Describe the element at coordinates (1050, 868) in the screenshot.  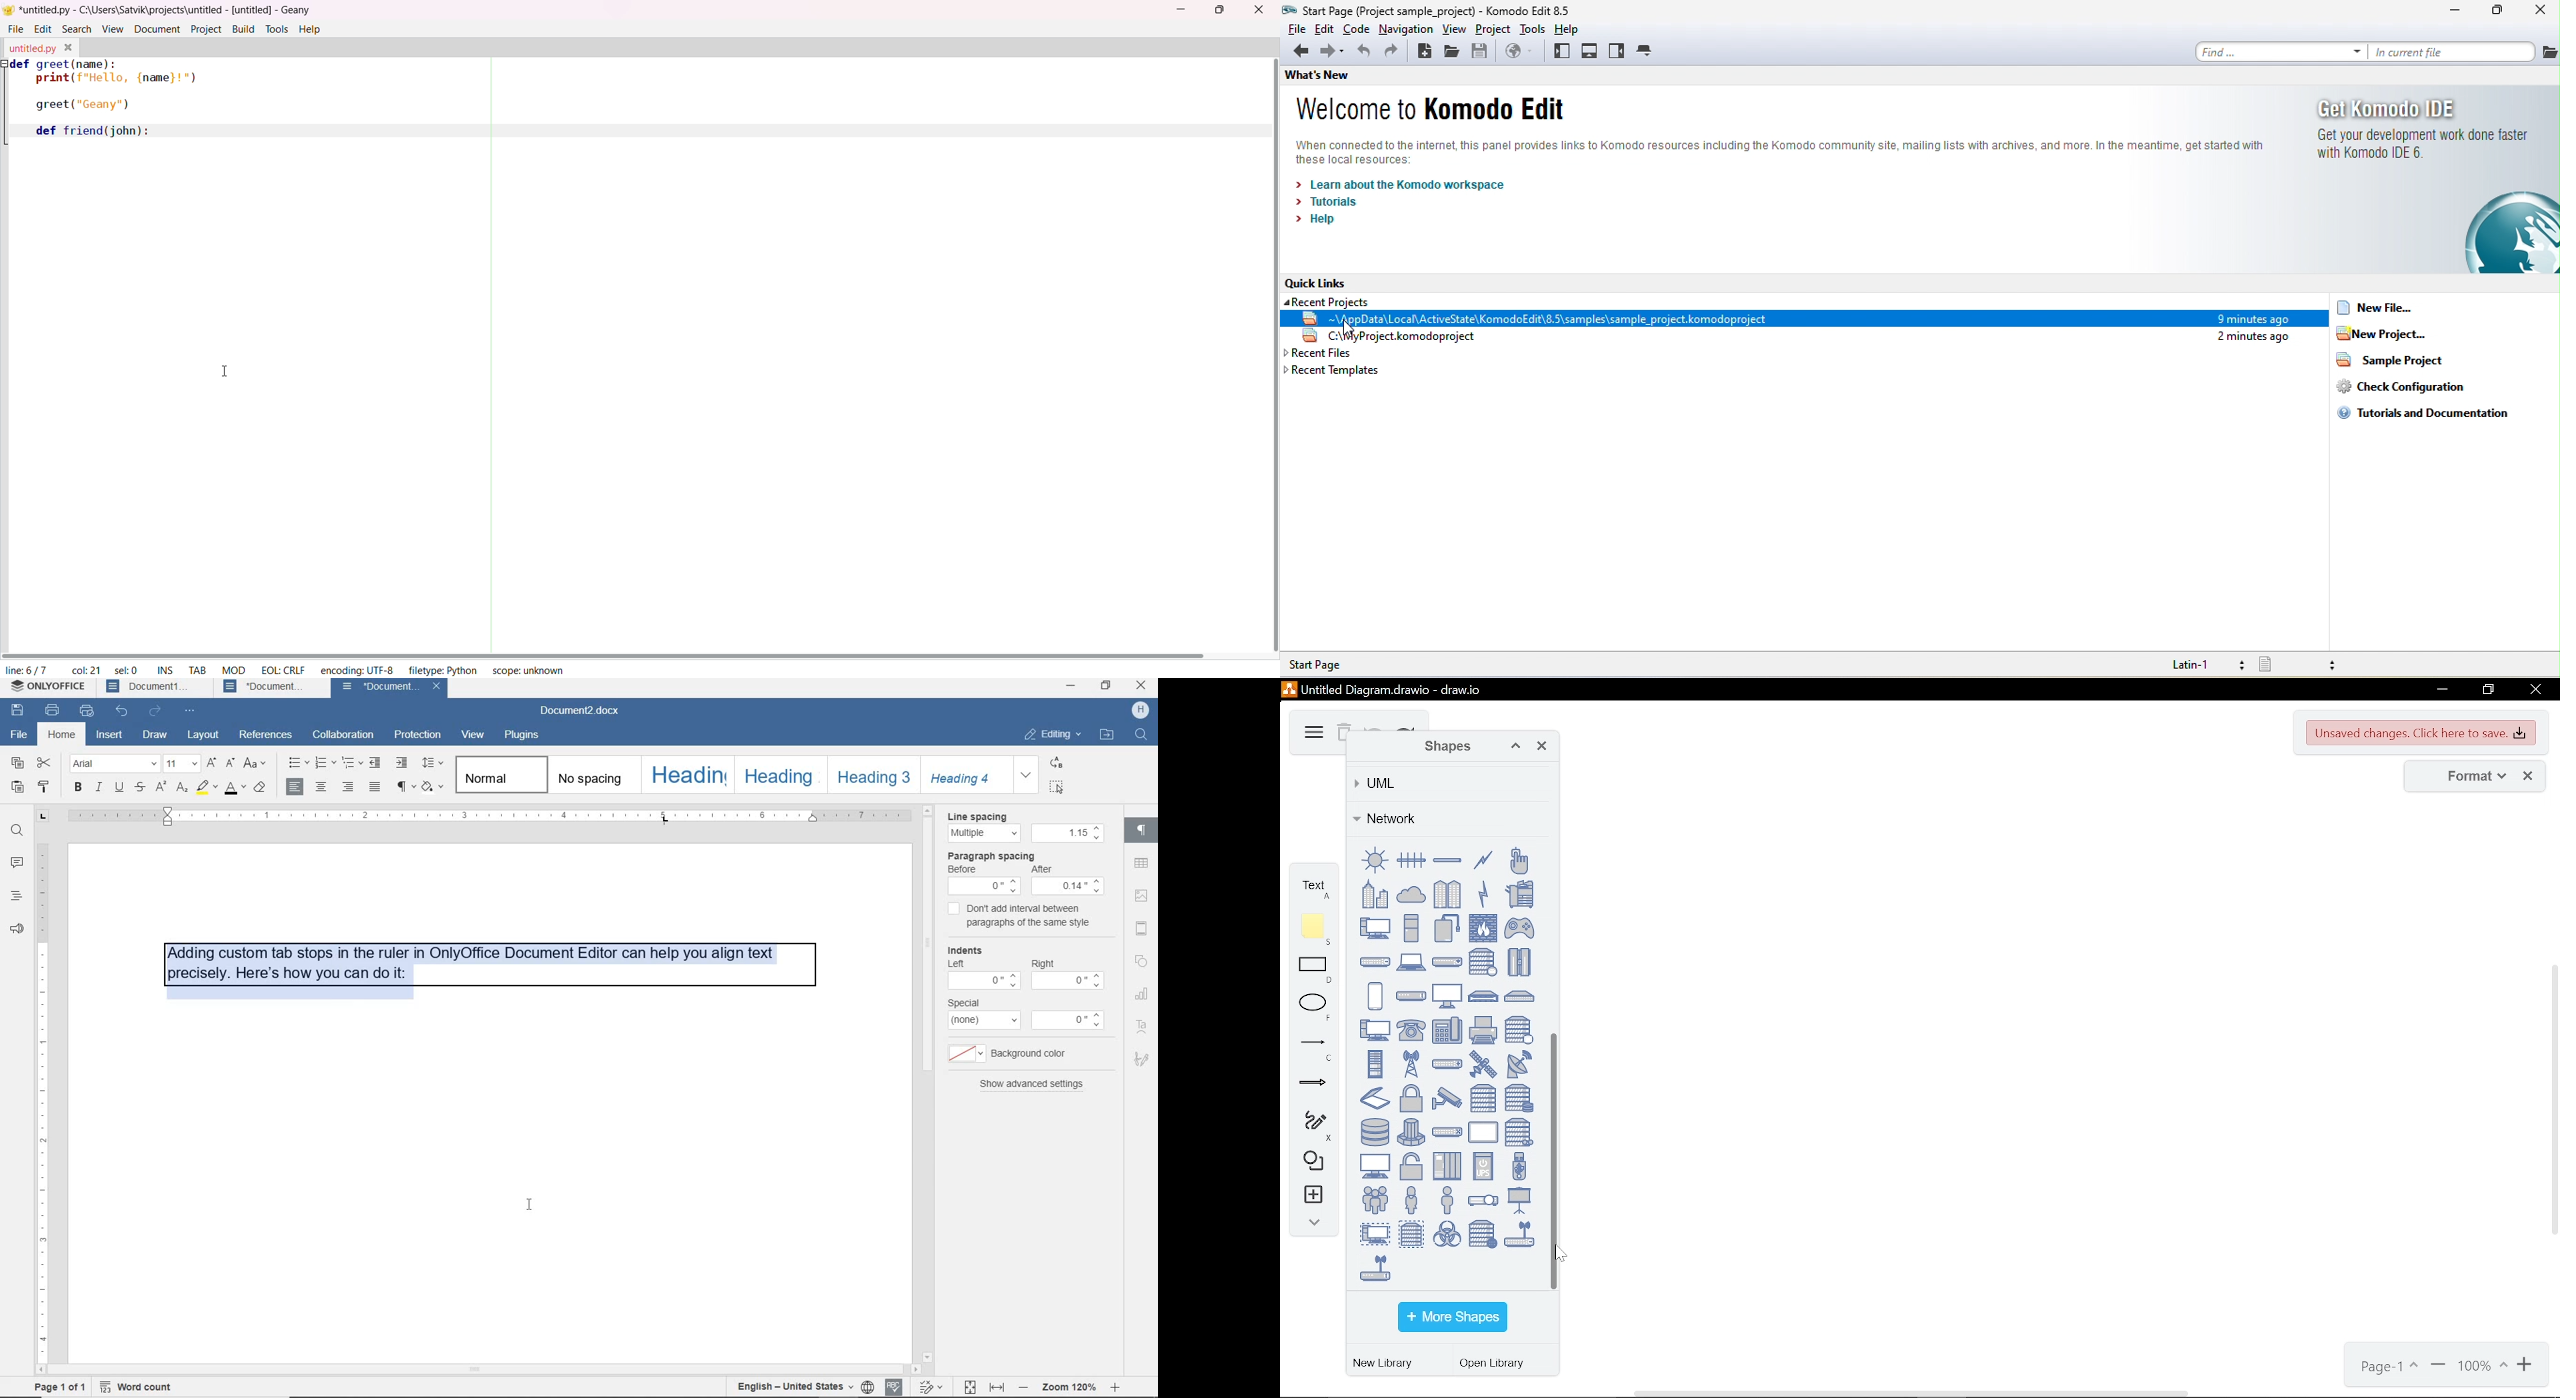
I see `after` at that location.